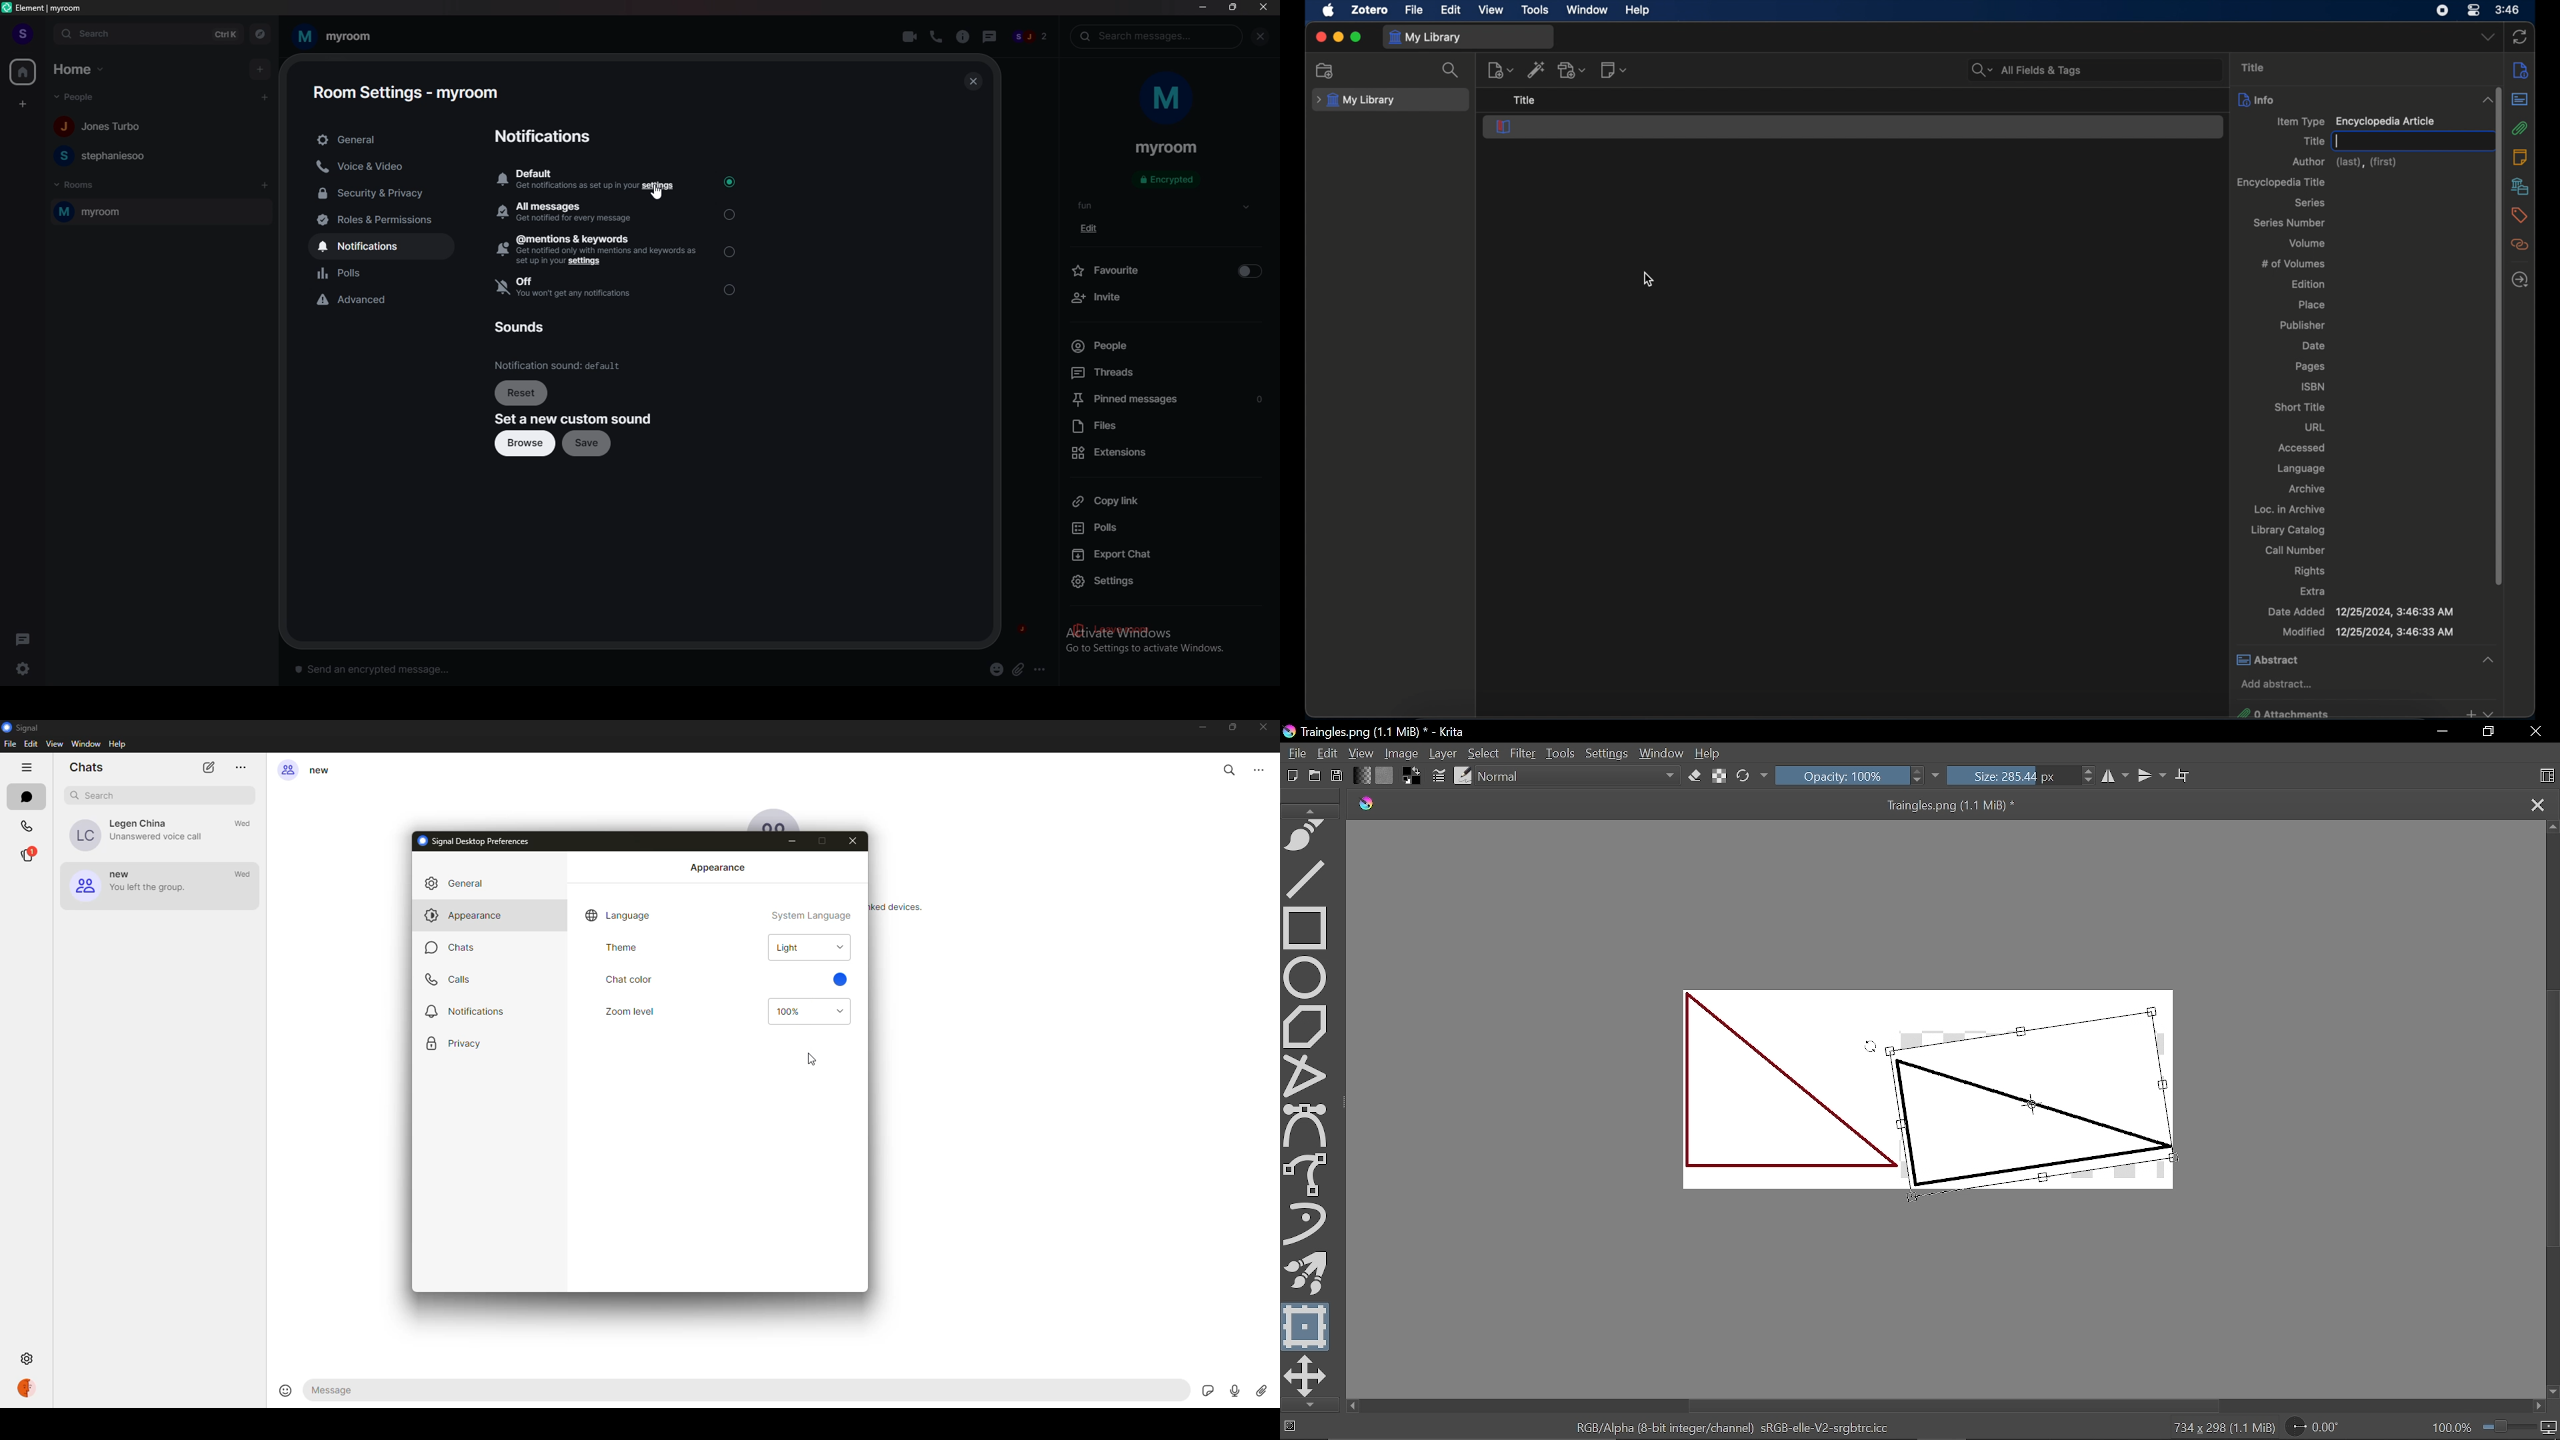 The width and height of the screenshot is (2576, 1456). What do you see at coordinates (935, 37) in the screenshot?
I see `voice call` at bounding box center [935, 37].